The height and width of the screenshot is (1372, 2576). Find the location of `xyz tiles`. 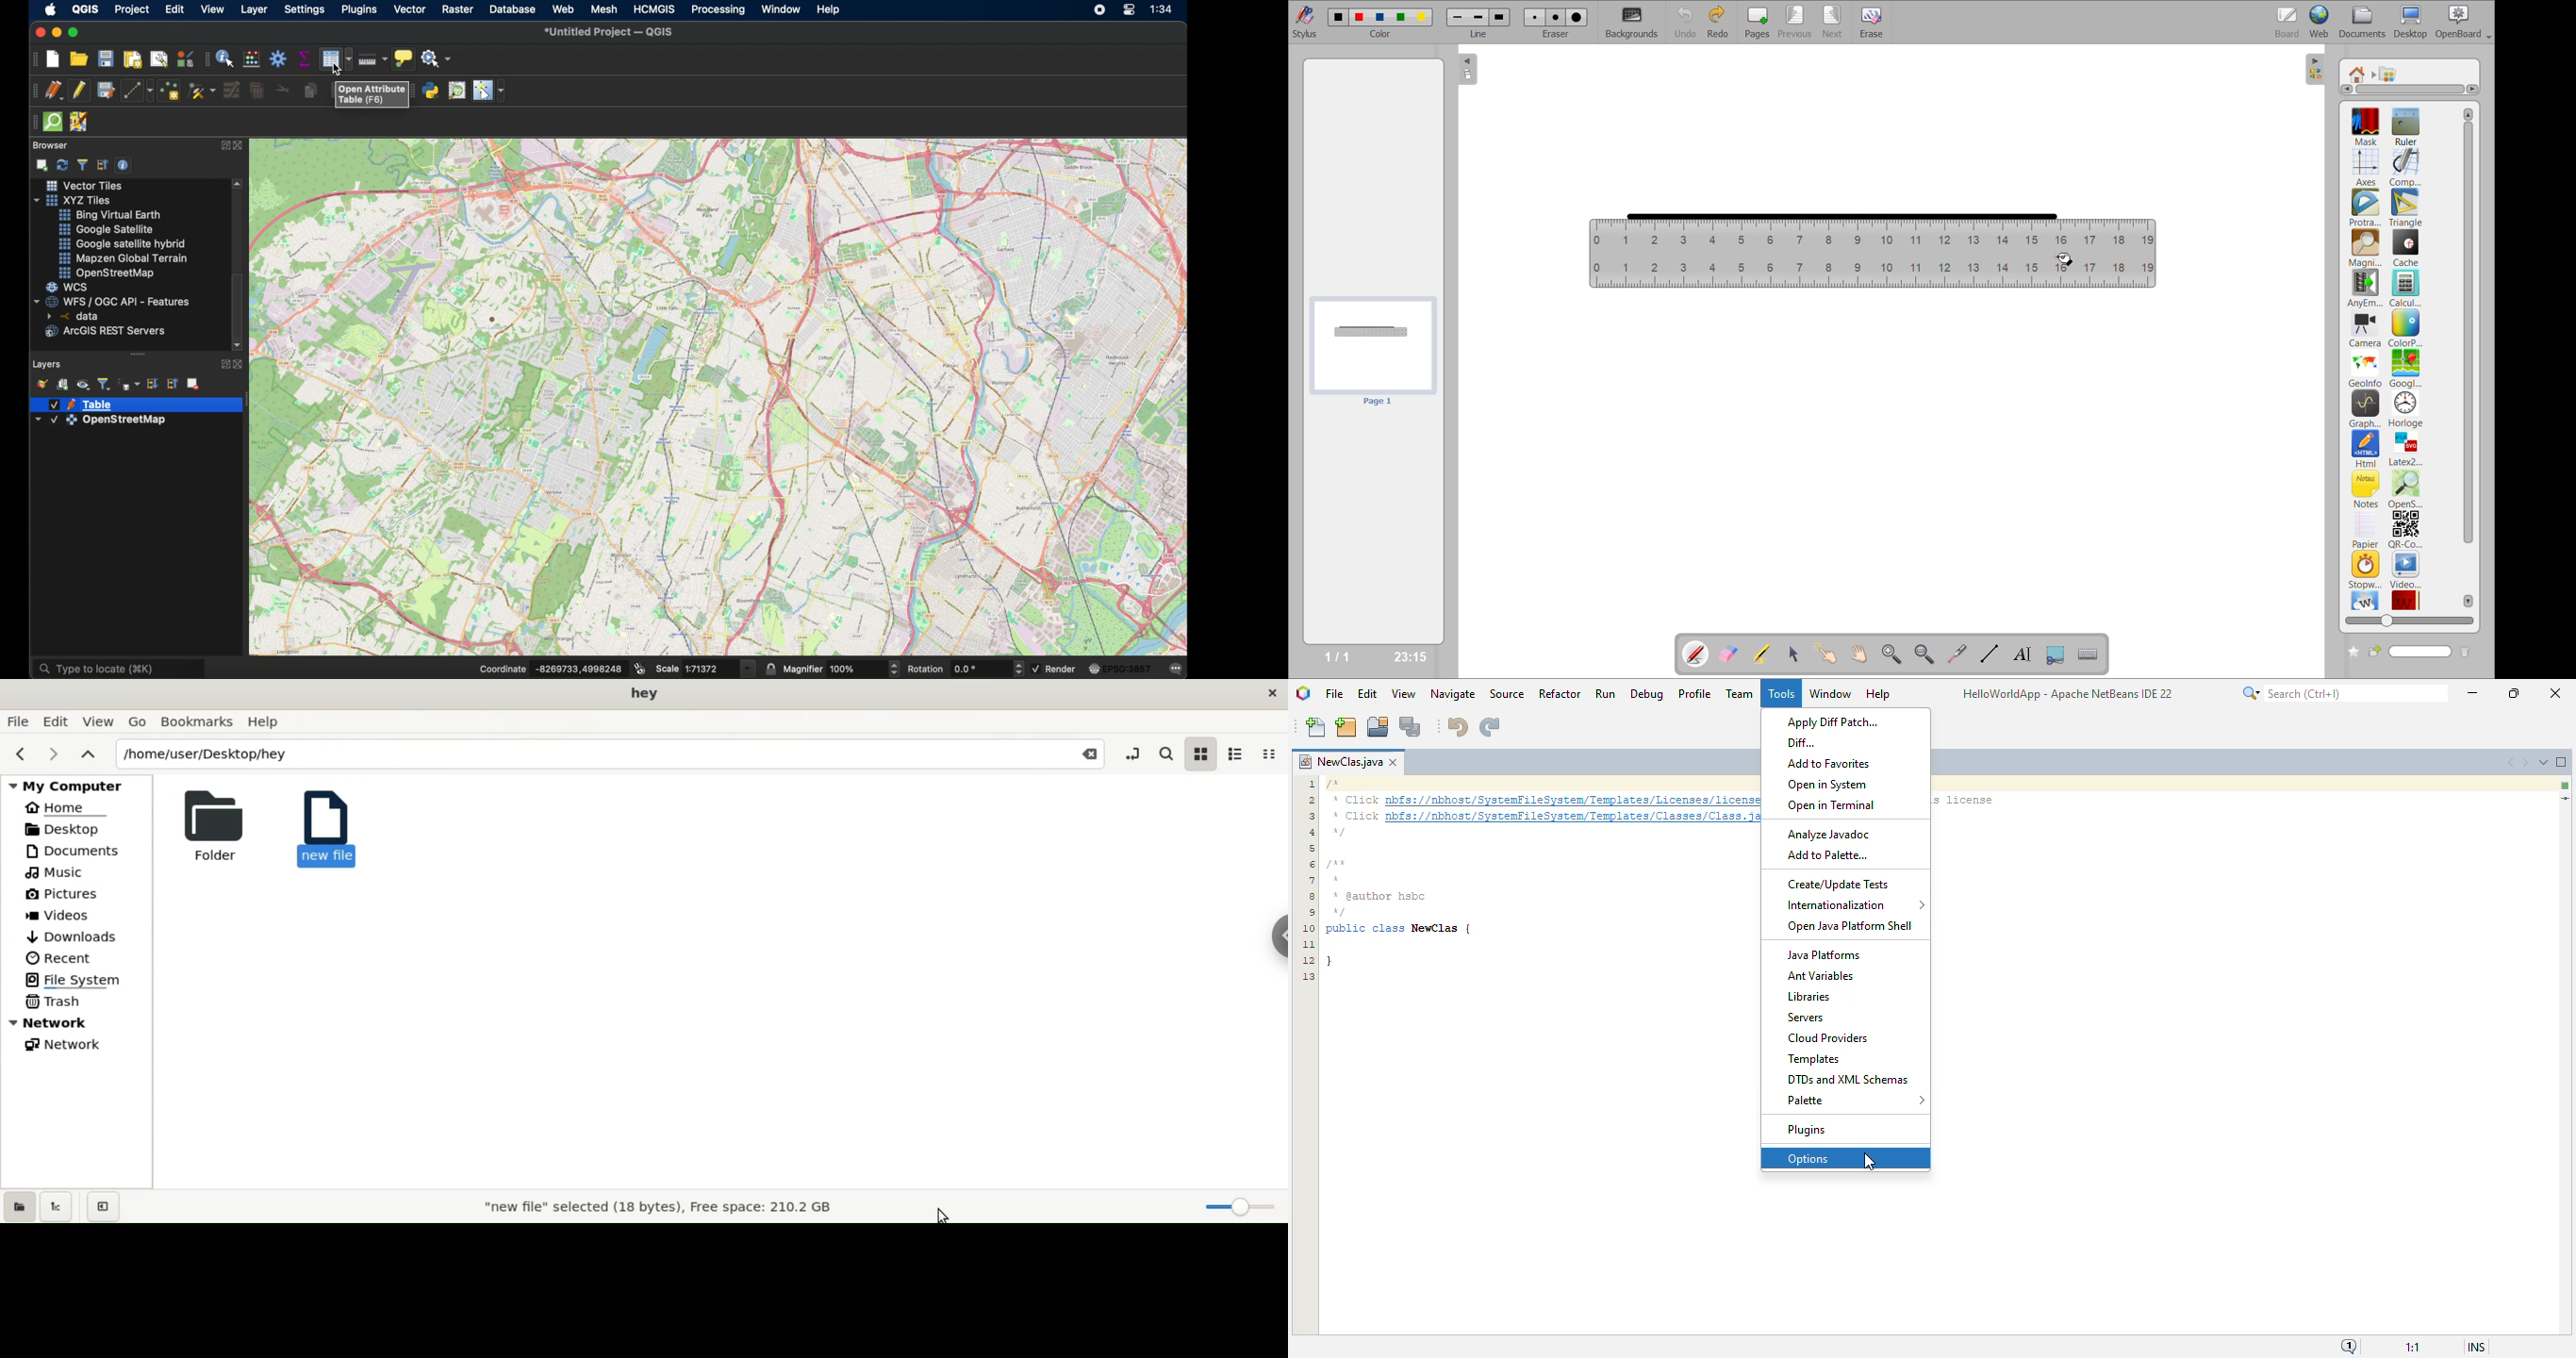

xyz tiles is located at coordinates (72, 199).